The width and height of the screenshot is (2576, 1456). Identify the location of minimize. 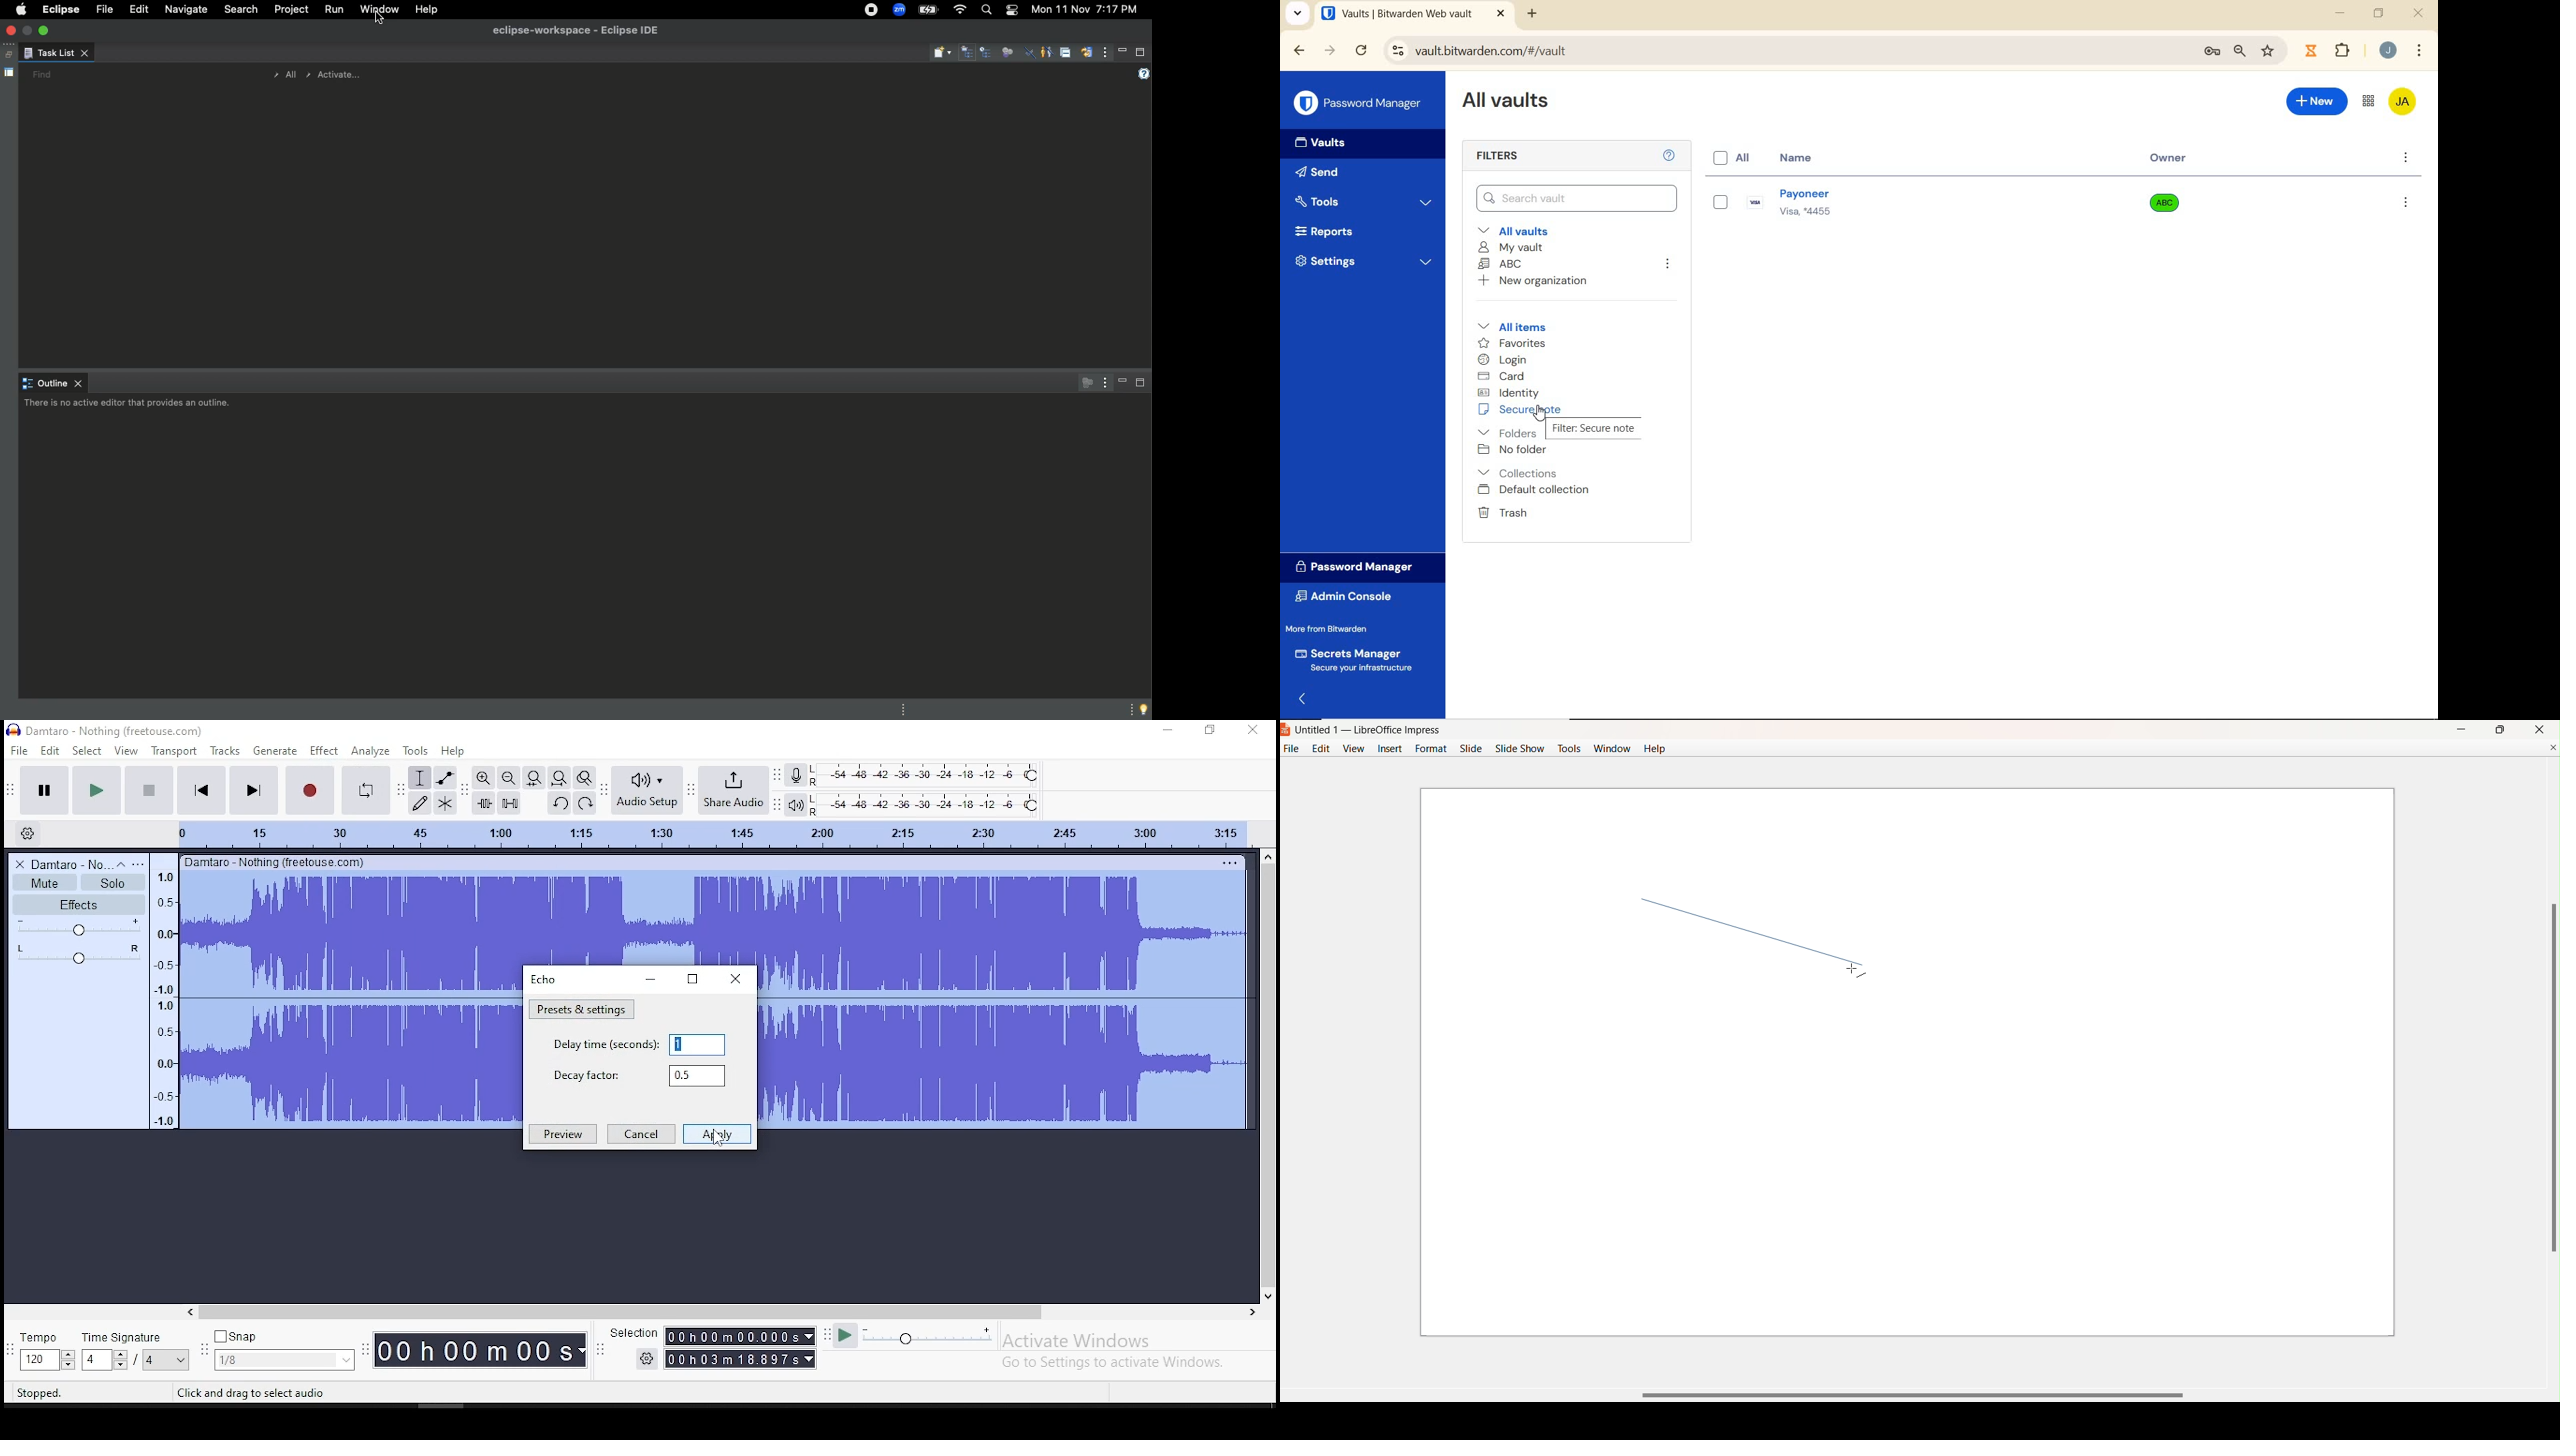
(1168, 730).